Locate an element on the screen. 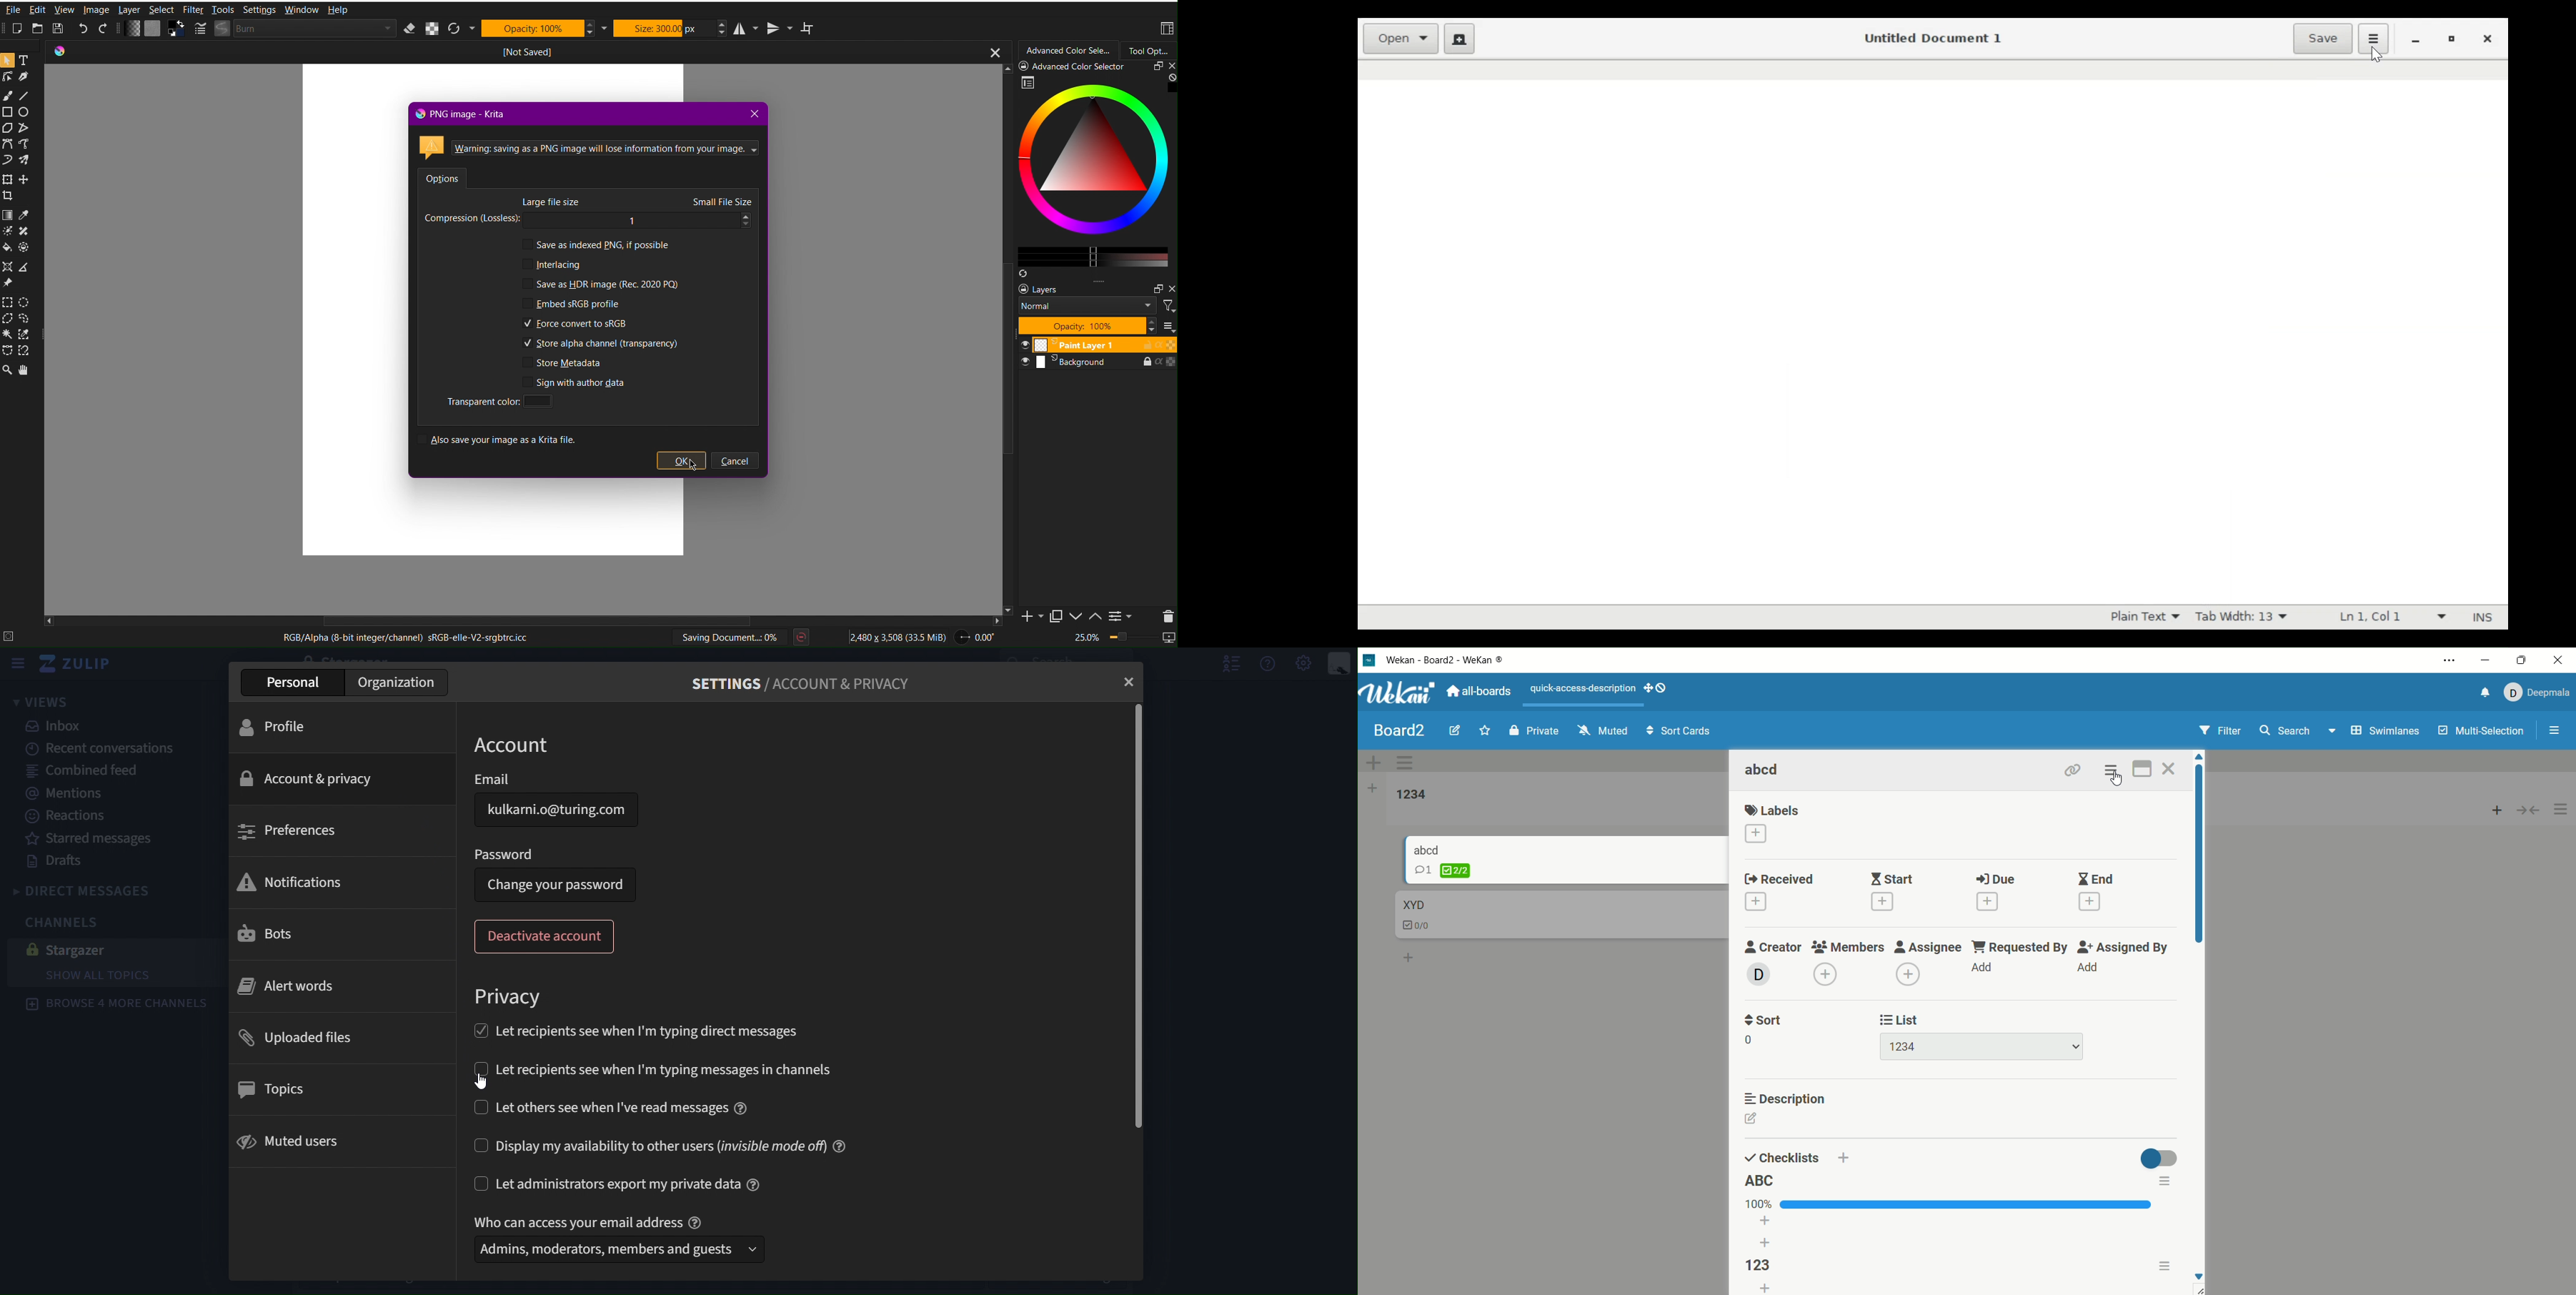  profile is located at coordinates (276, 728).